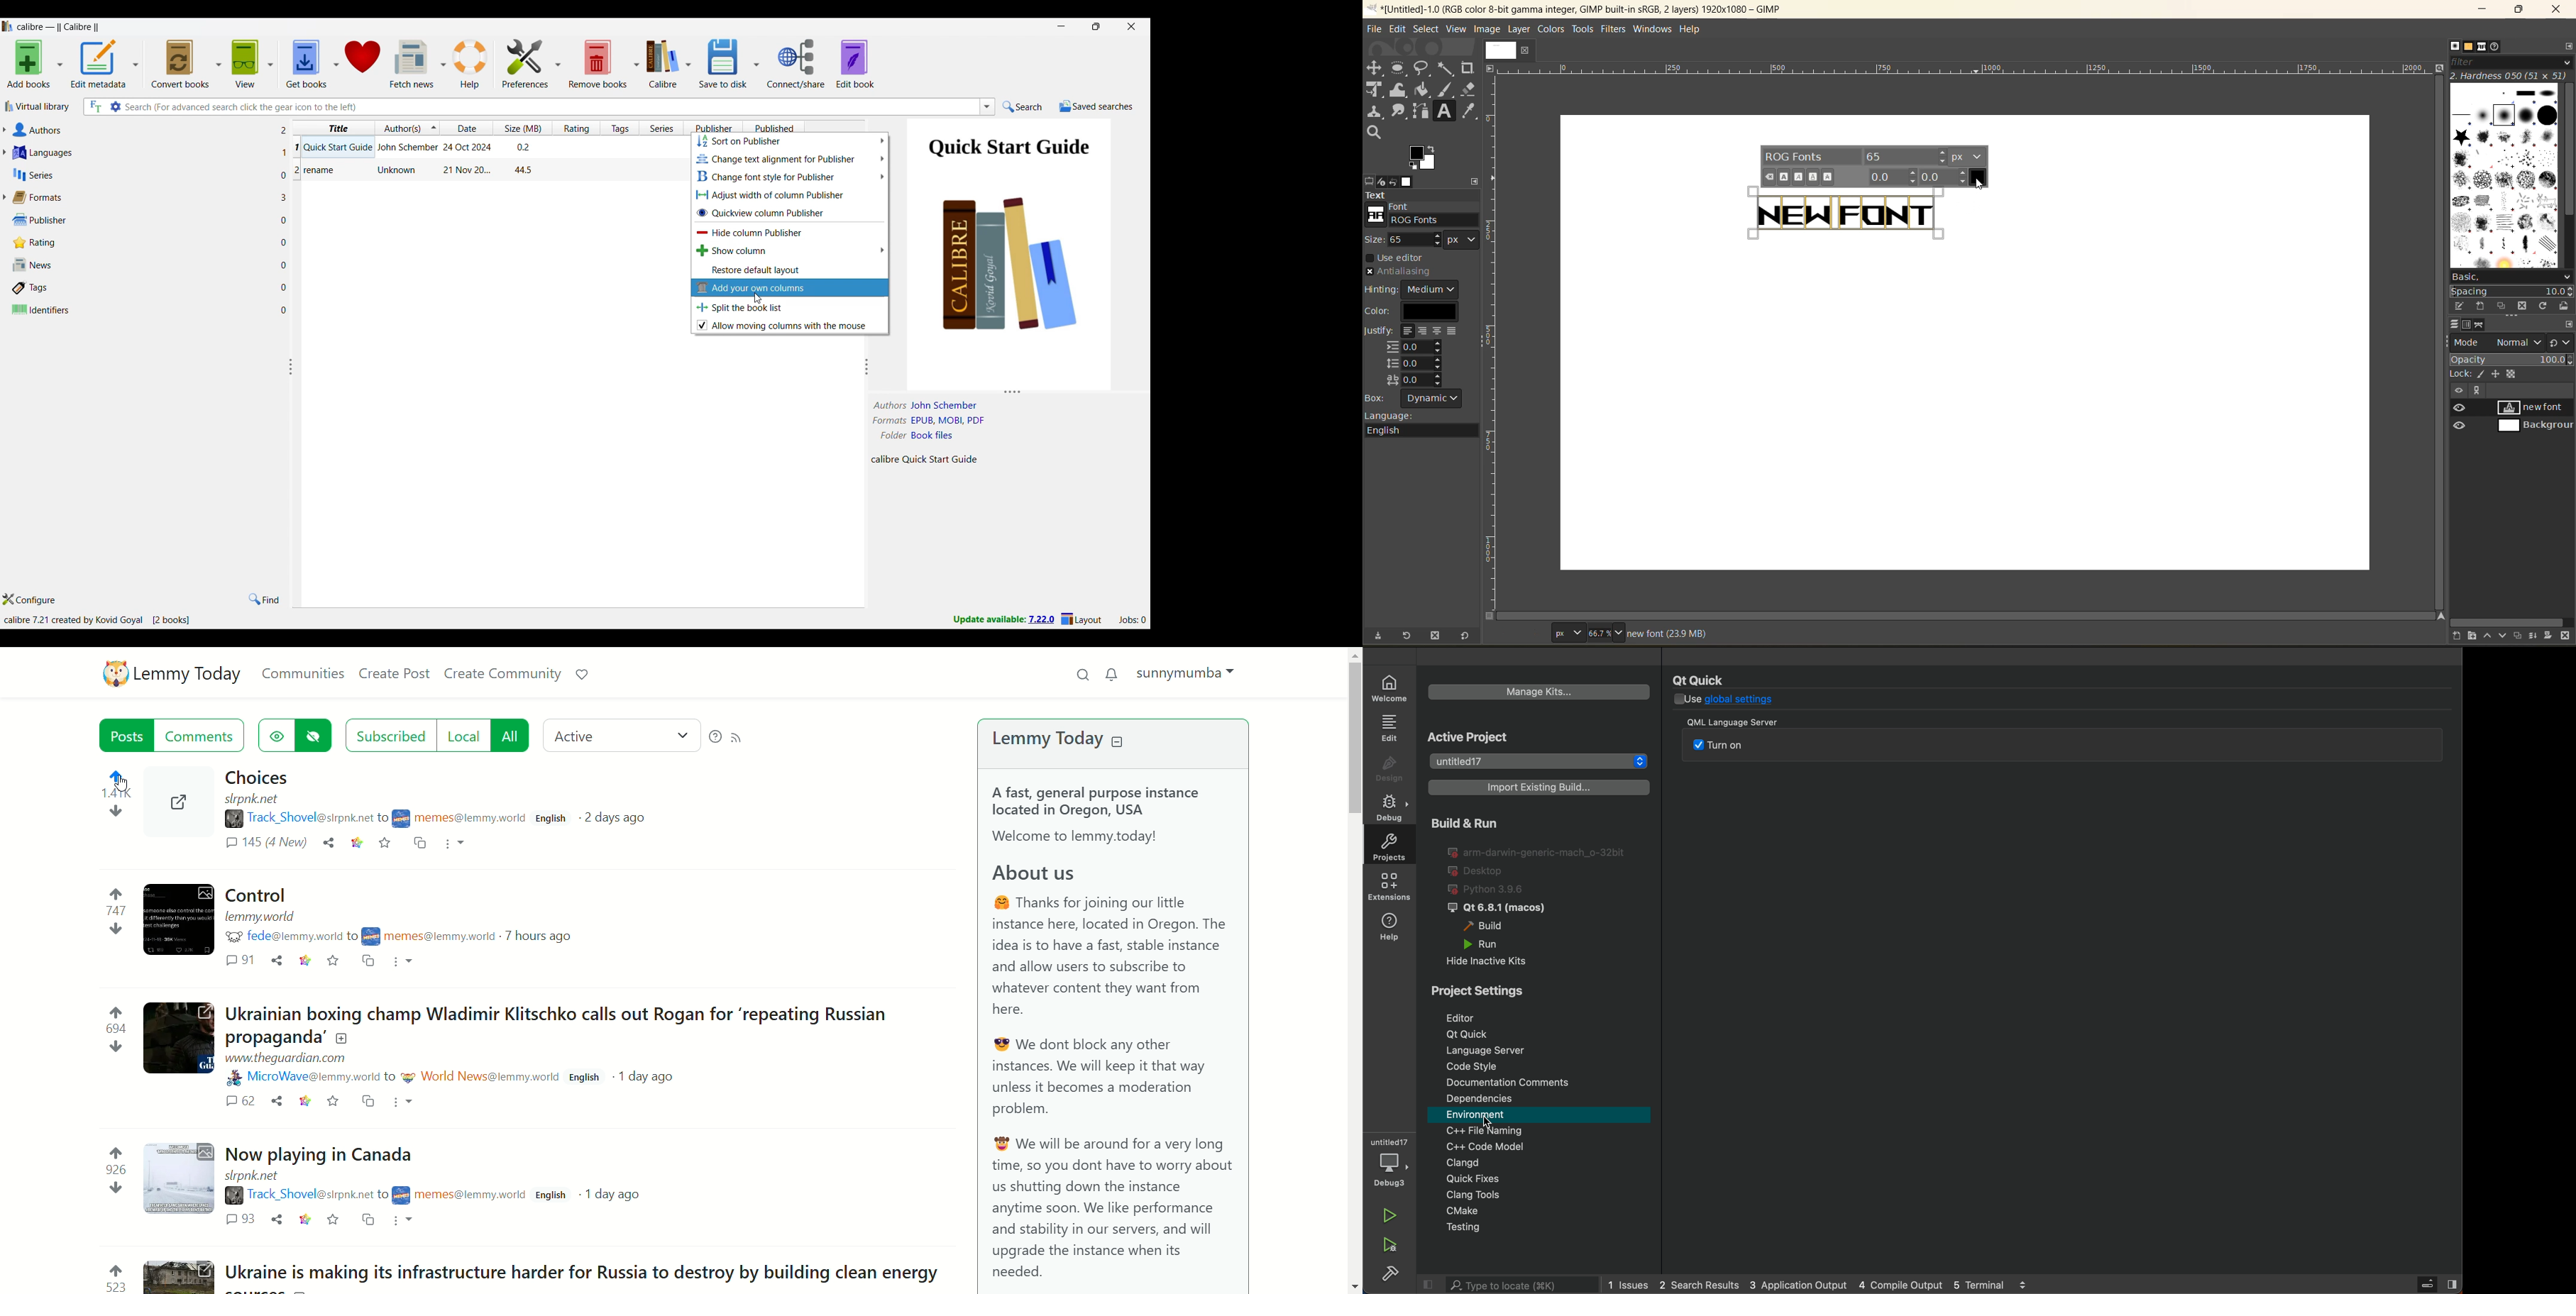 The image size is (2576, 1316). What do you see at coordinates (116, 1269) in the screenshot?
I see `upvote` at bounding box center [116, 1269].